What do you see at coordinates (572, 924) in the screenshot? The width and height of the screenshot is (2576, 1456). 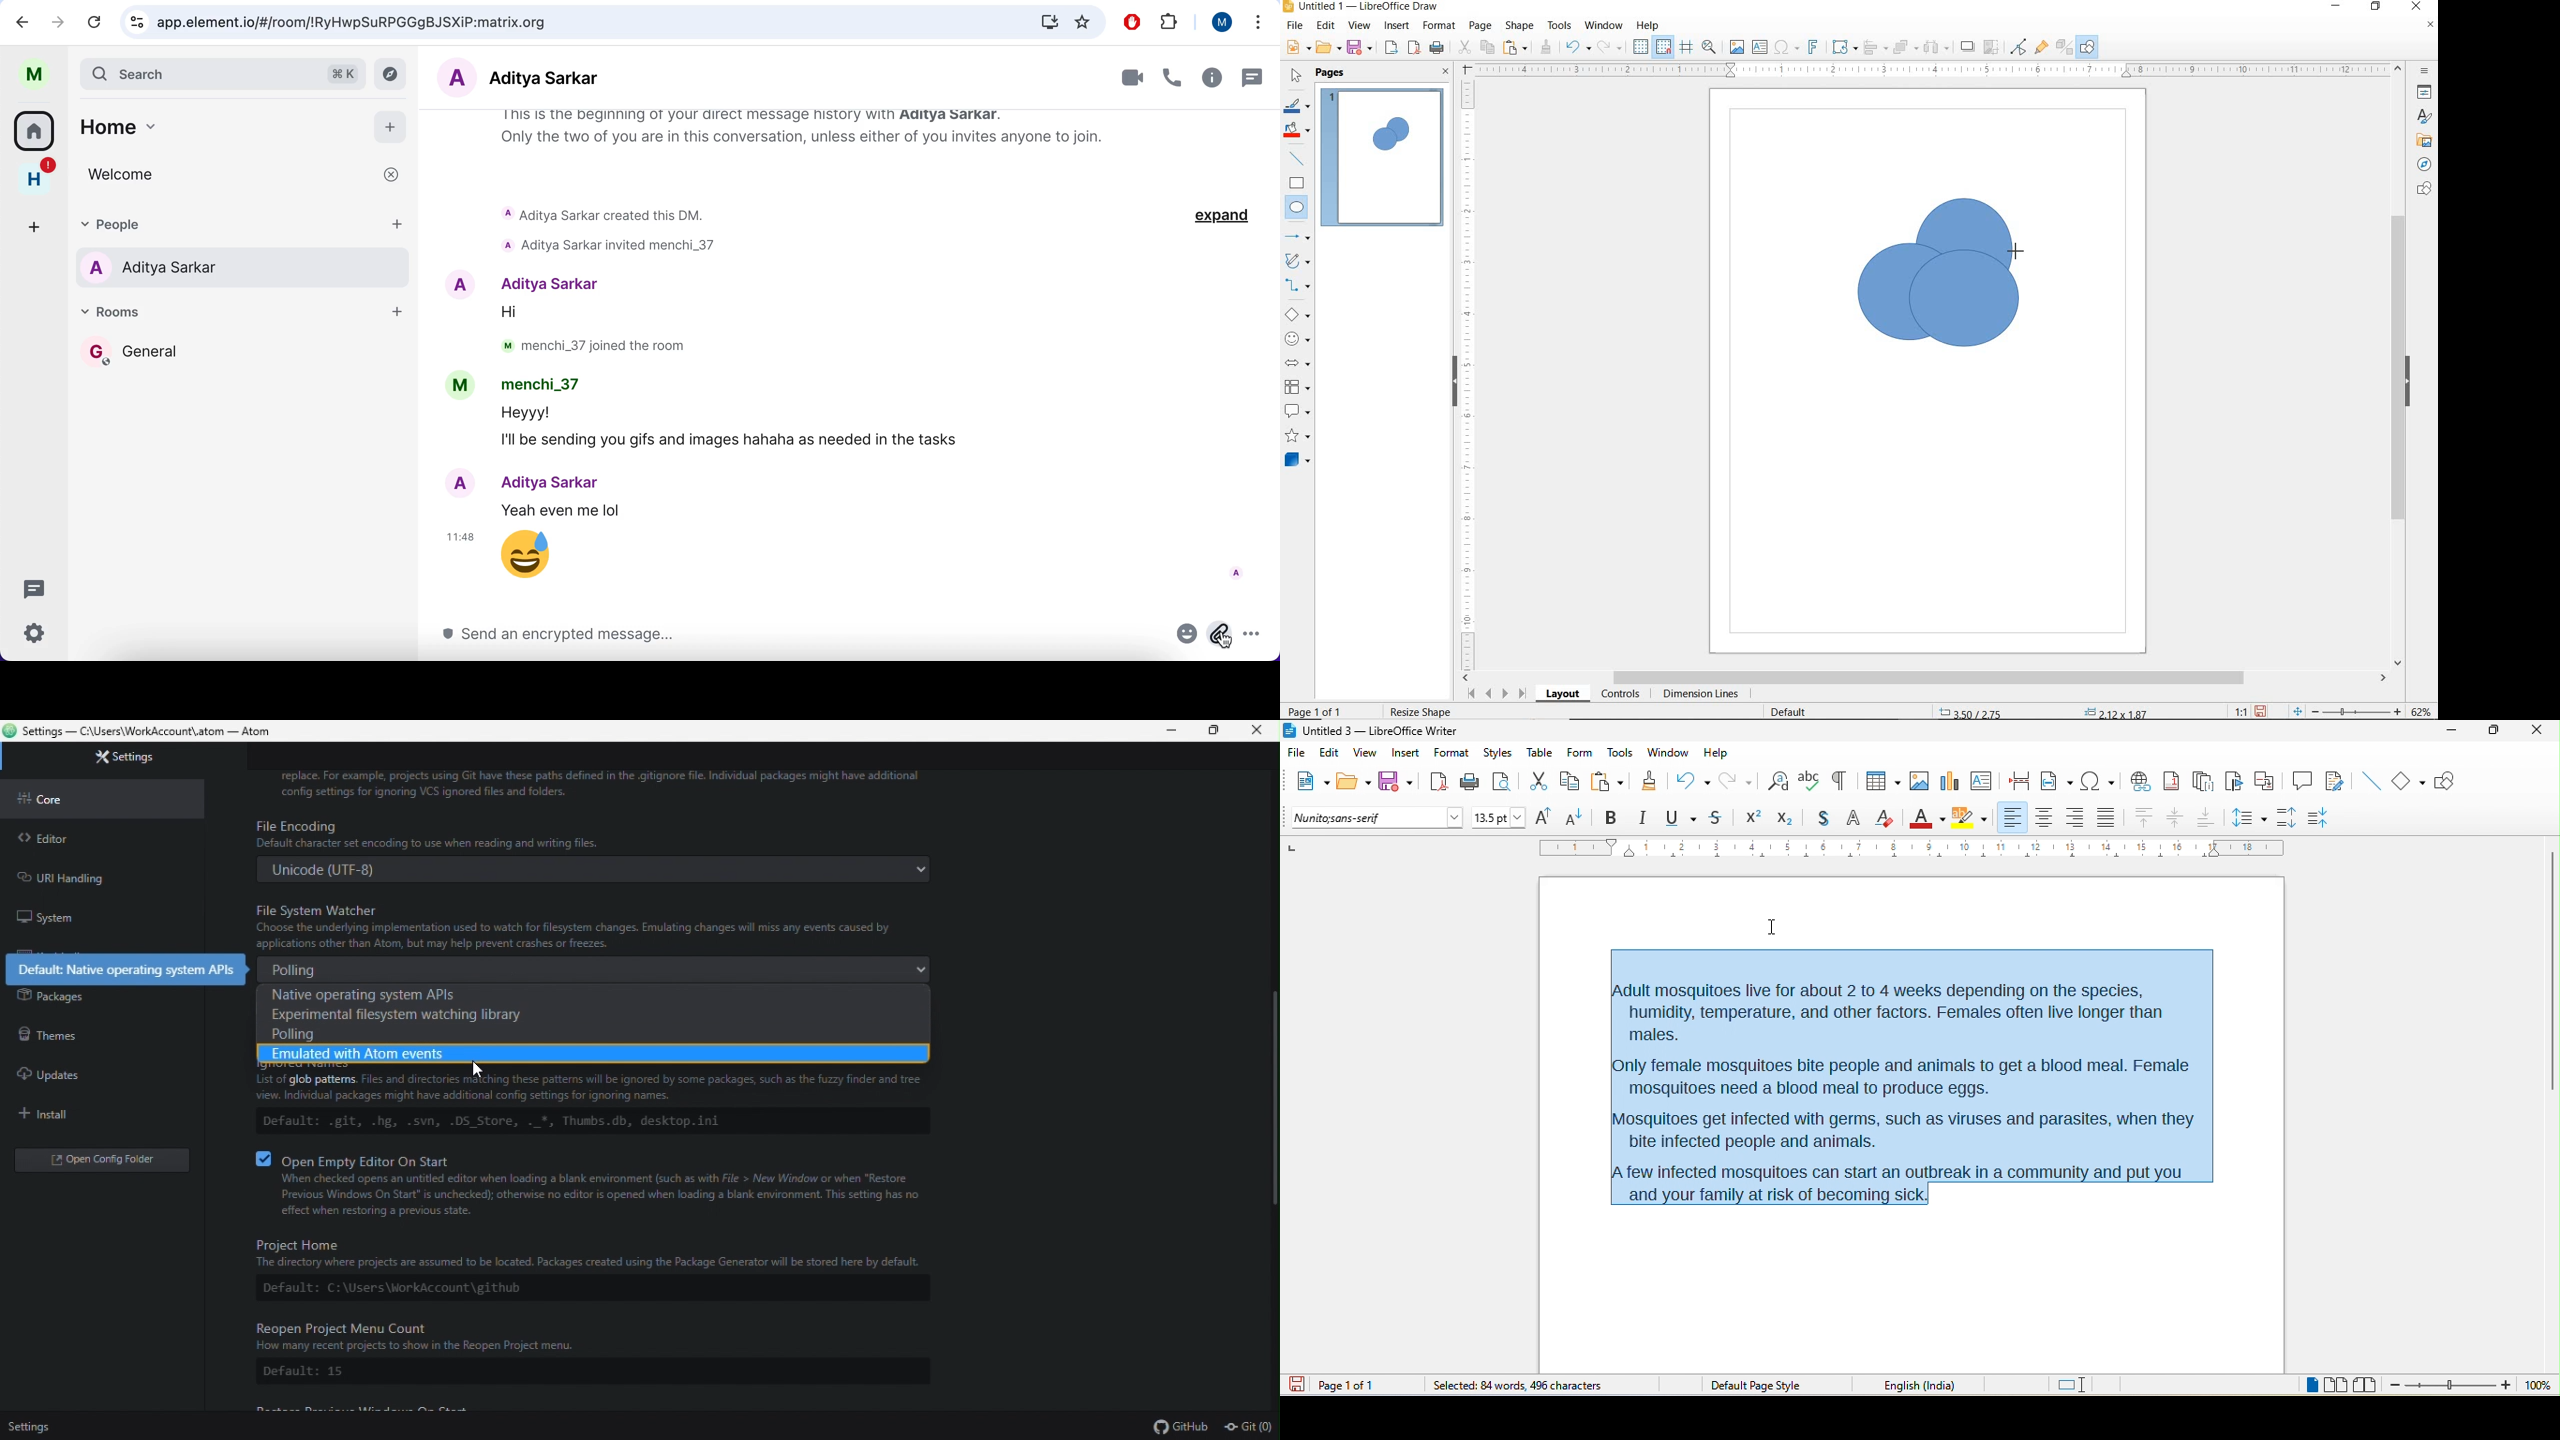 I see `File System Watcher Choose the underlying implementation used to watch for file system changes. Emulating changes will miss any events caused by applications other than Atom, but may help prevent crashes or freezes.` at bounding box center [572, 924].